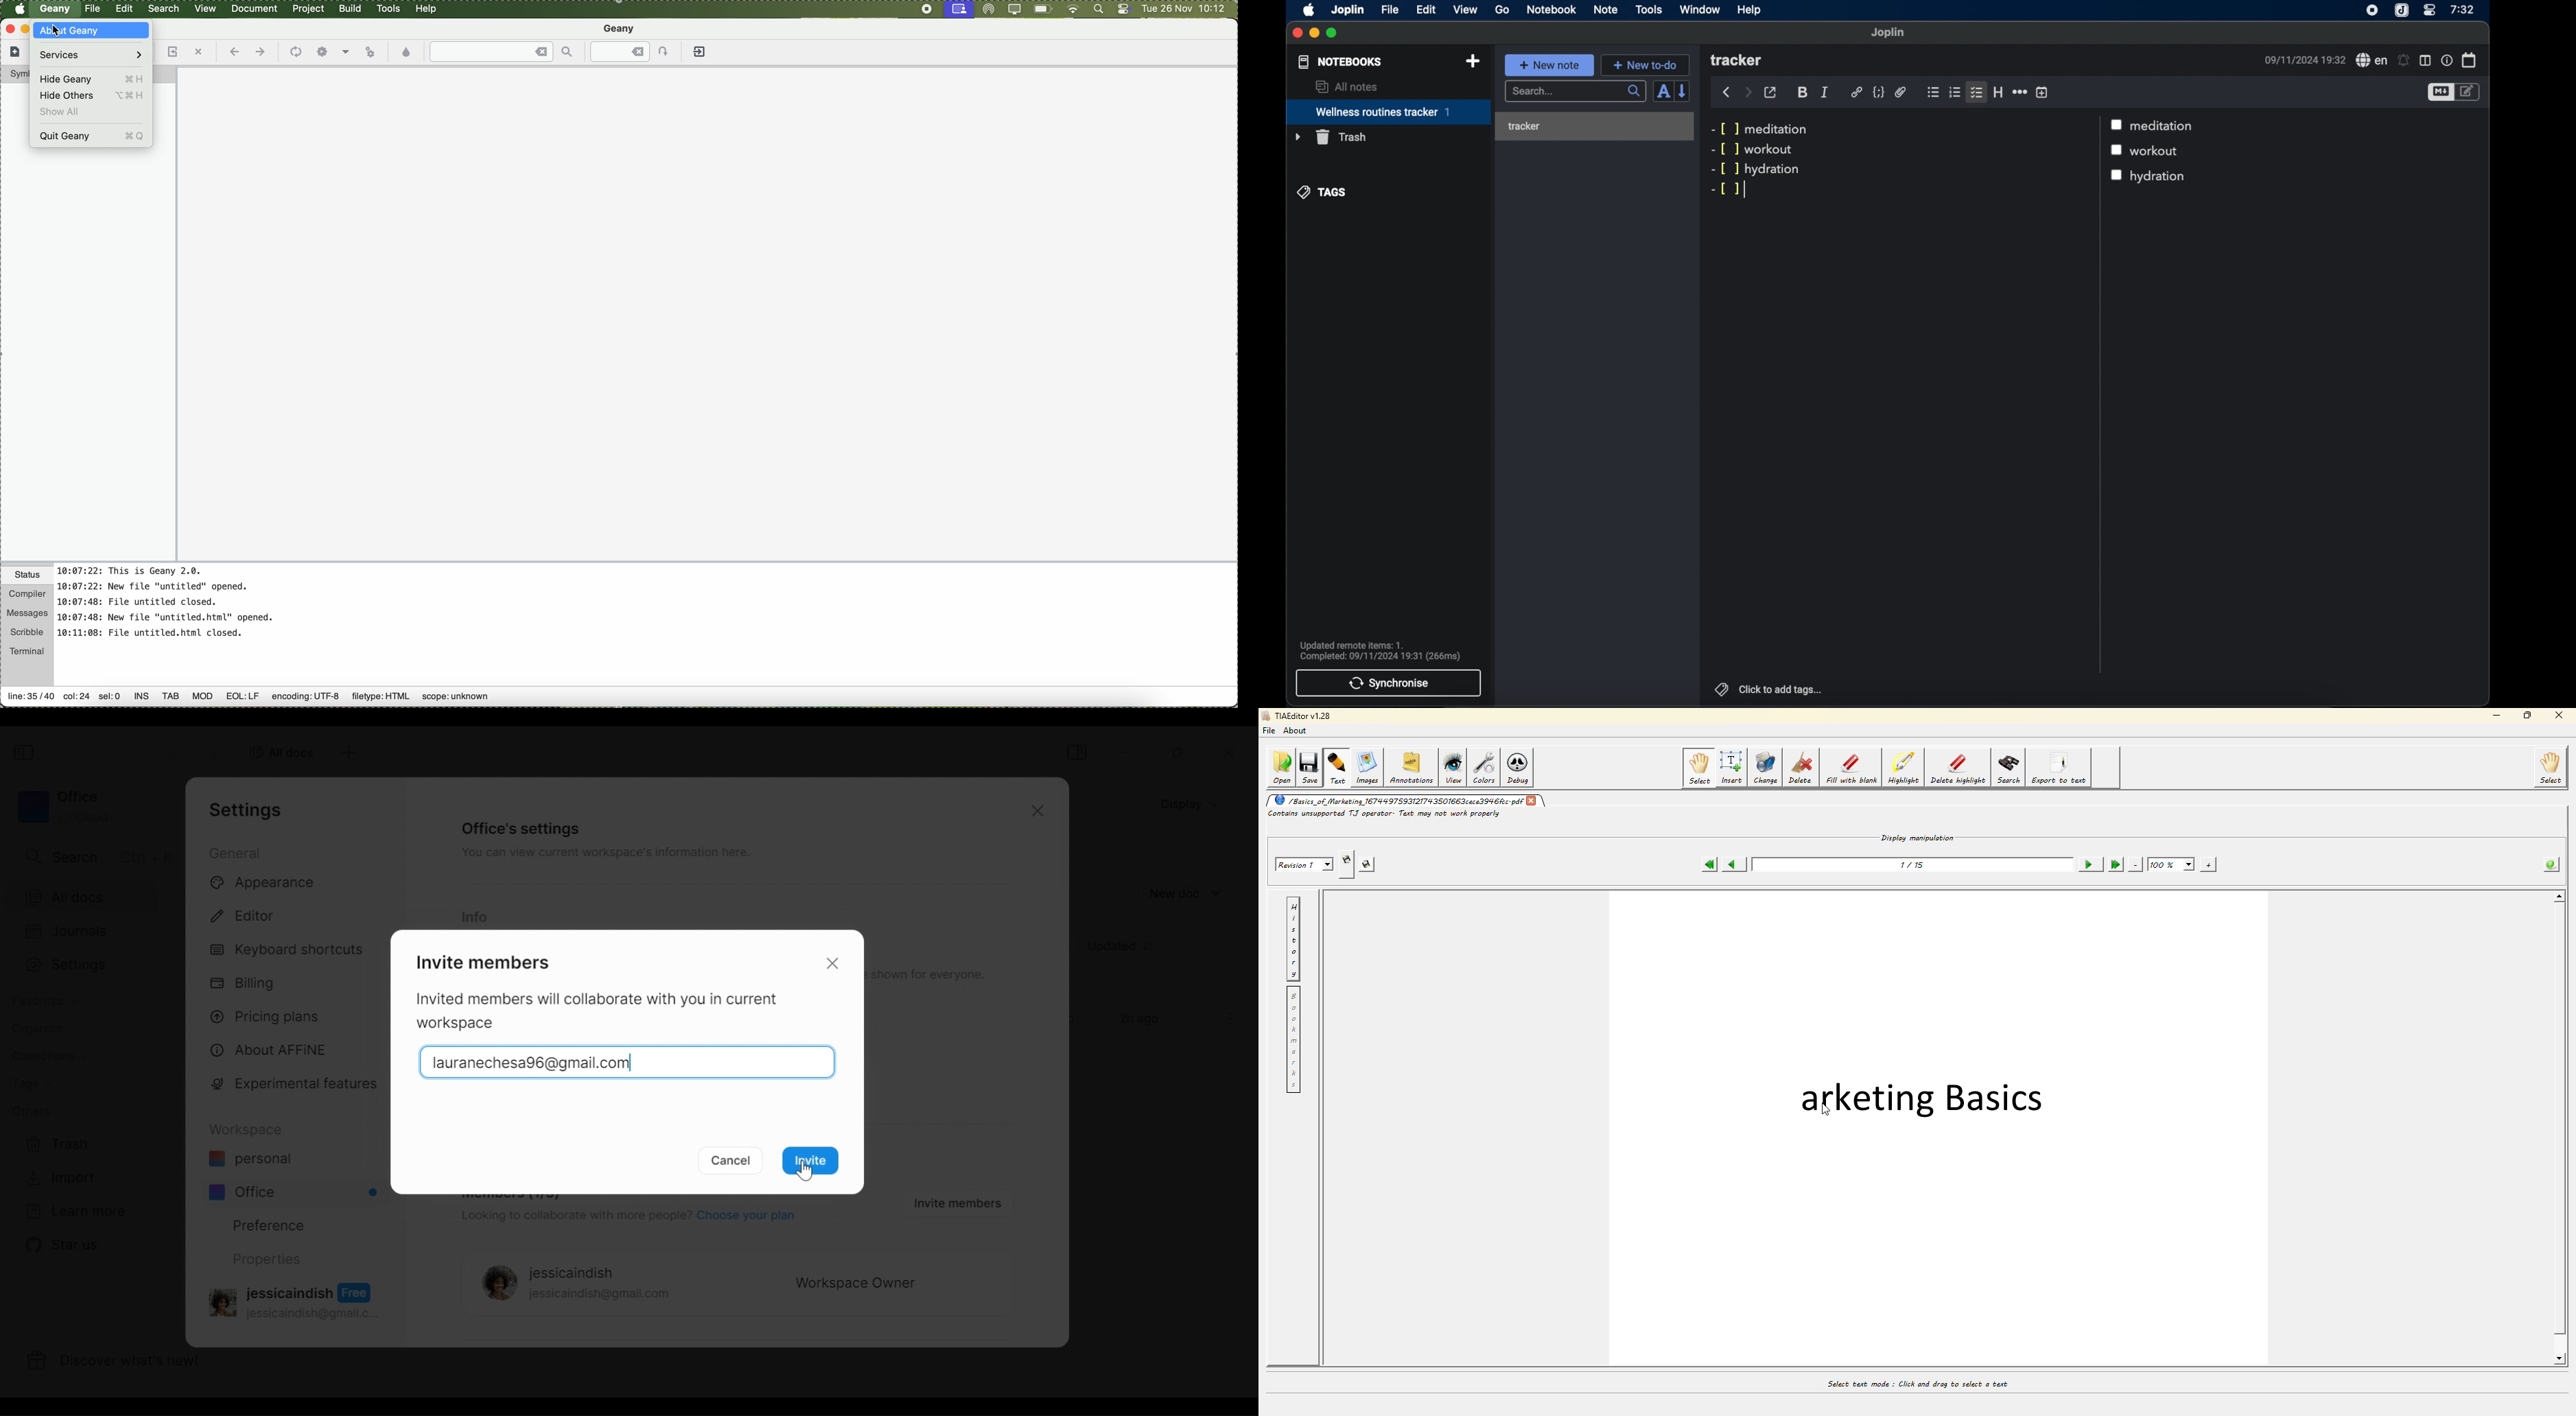  What do you see at coordinates (1120, 10) in the screenshot?
I see `controls` at bounding box center [1120, 10].